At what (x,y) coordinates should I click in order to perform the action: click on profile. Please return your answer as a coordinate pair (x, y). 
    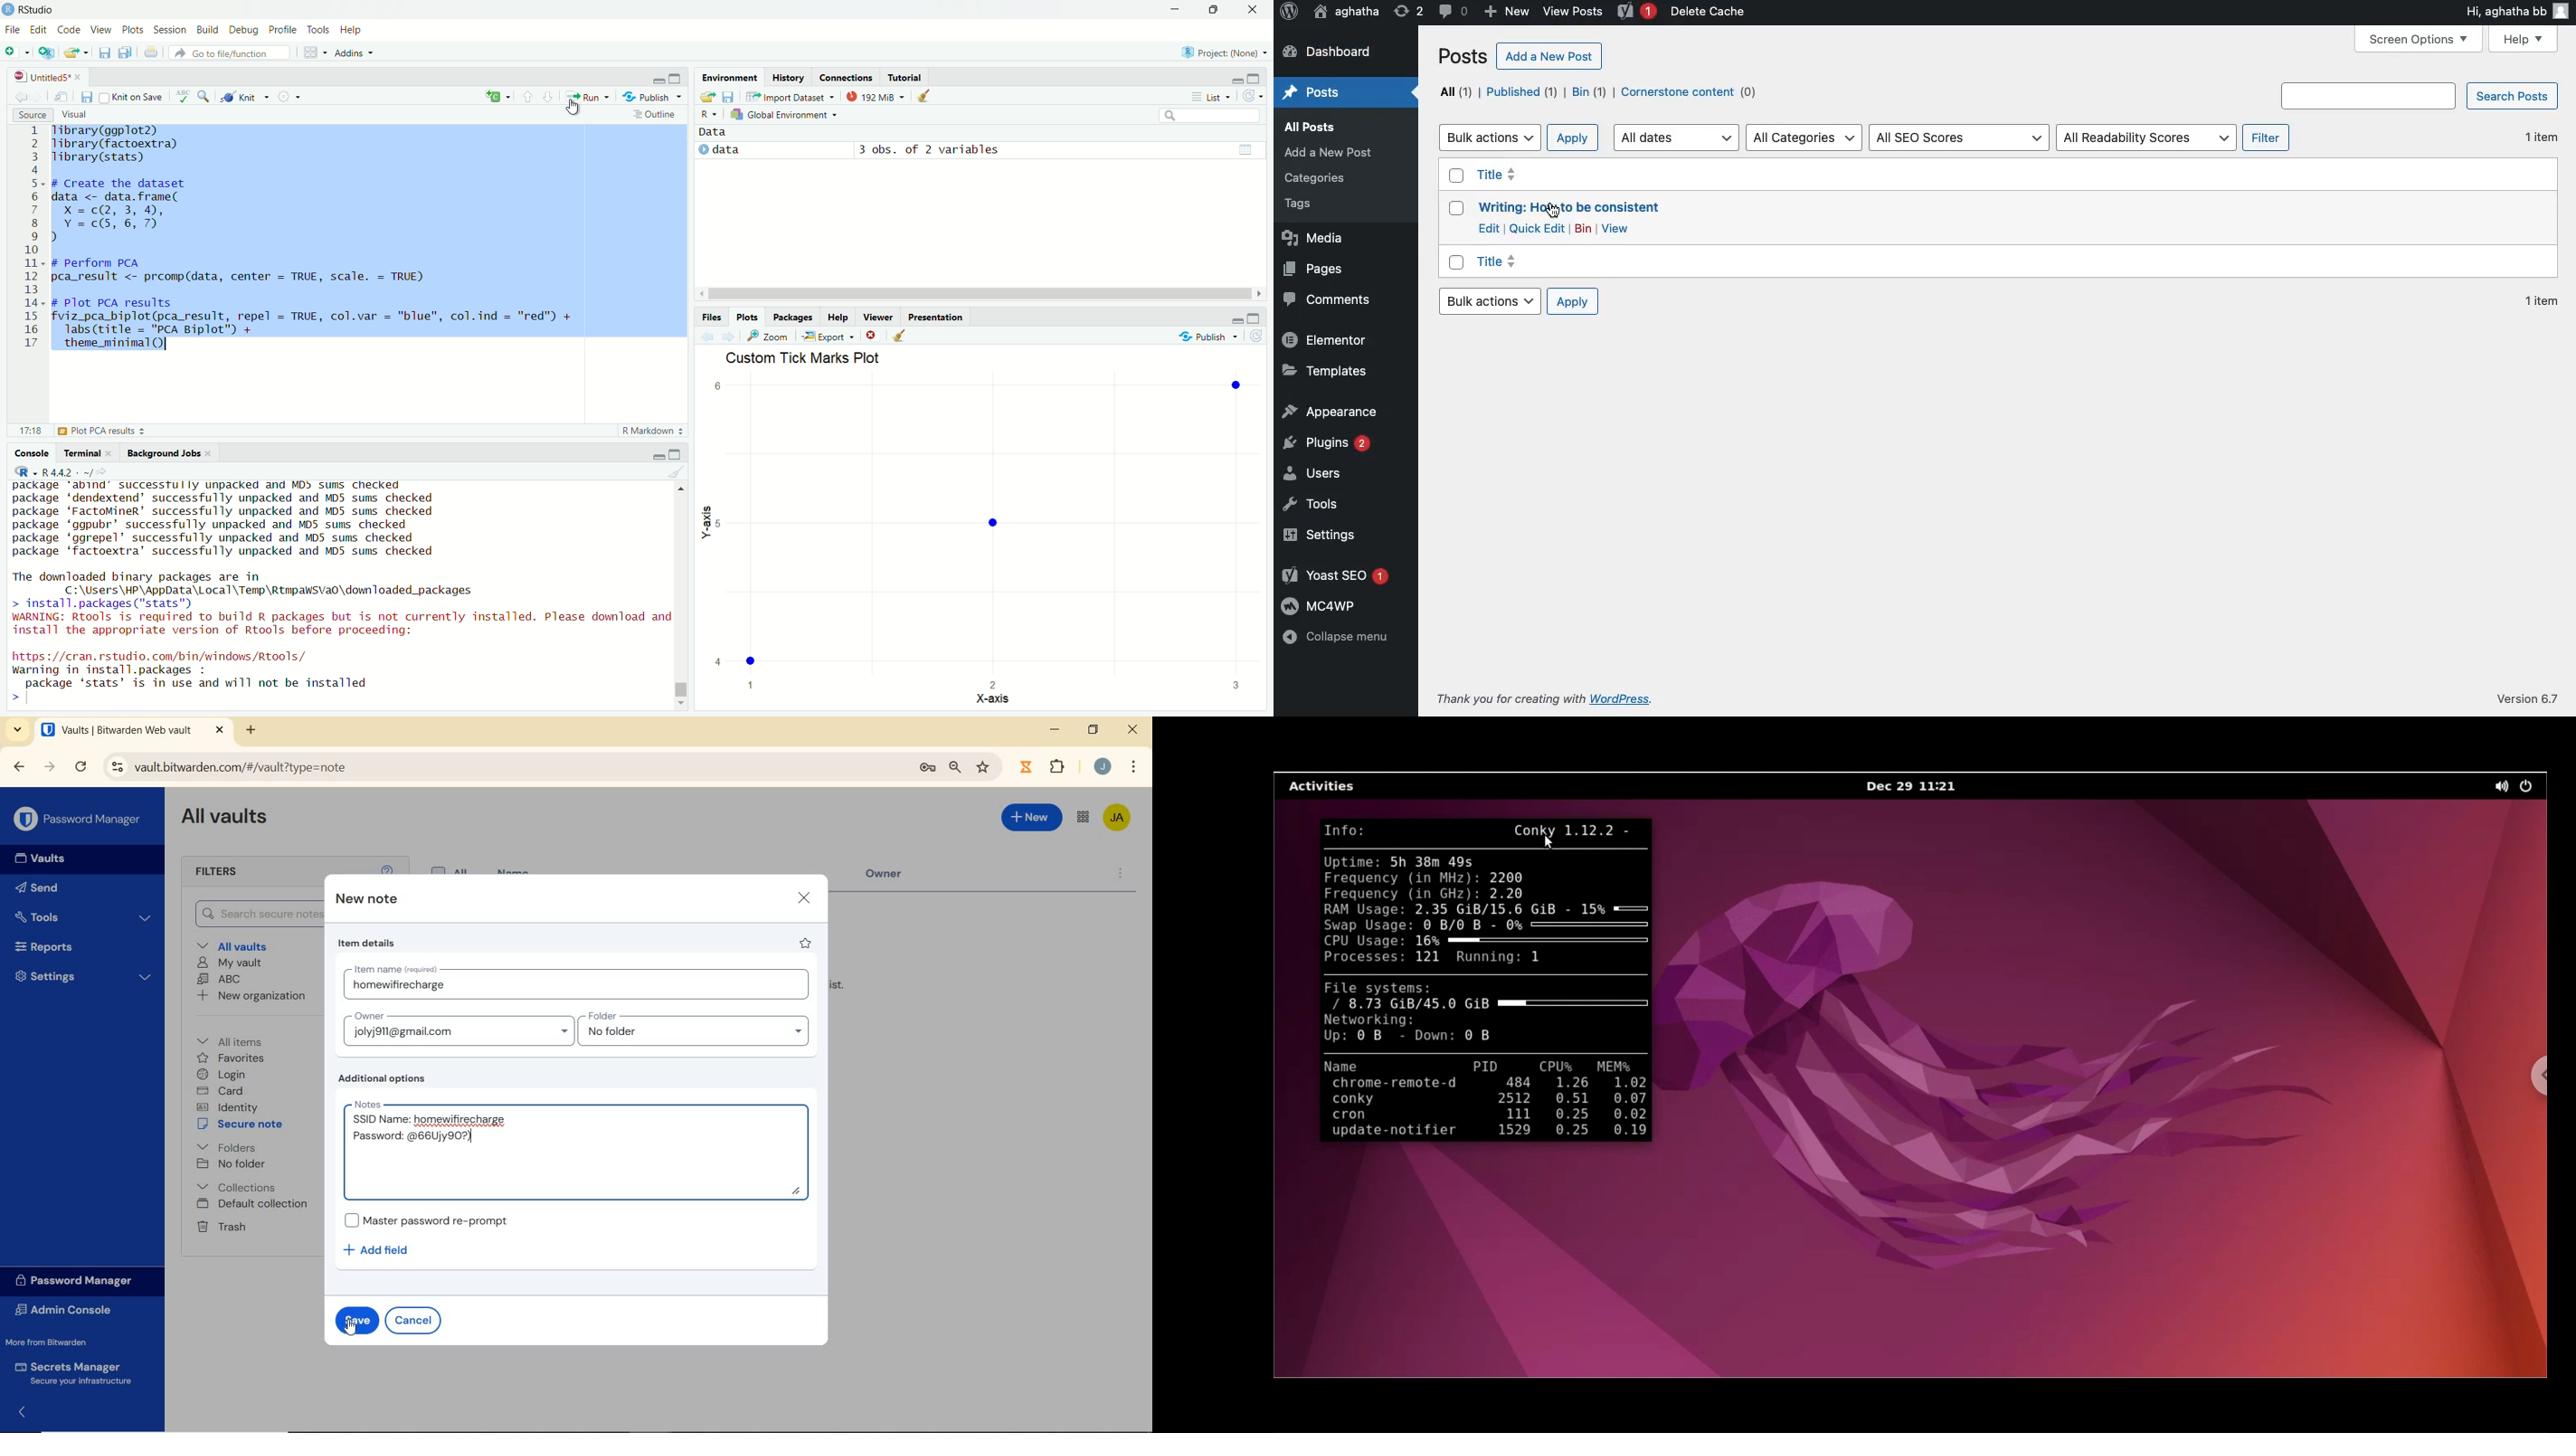
    Looking at the image, I should click on (284, 31).